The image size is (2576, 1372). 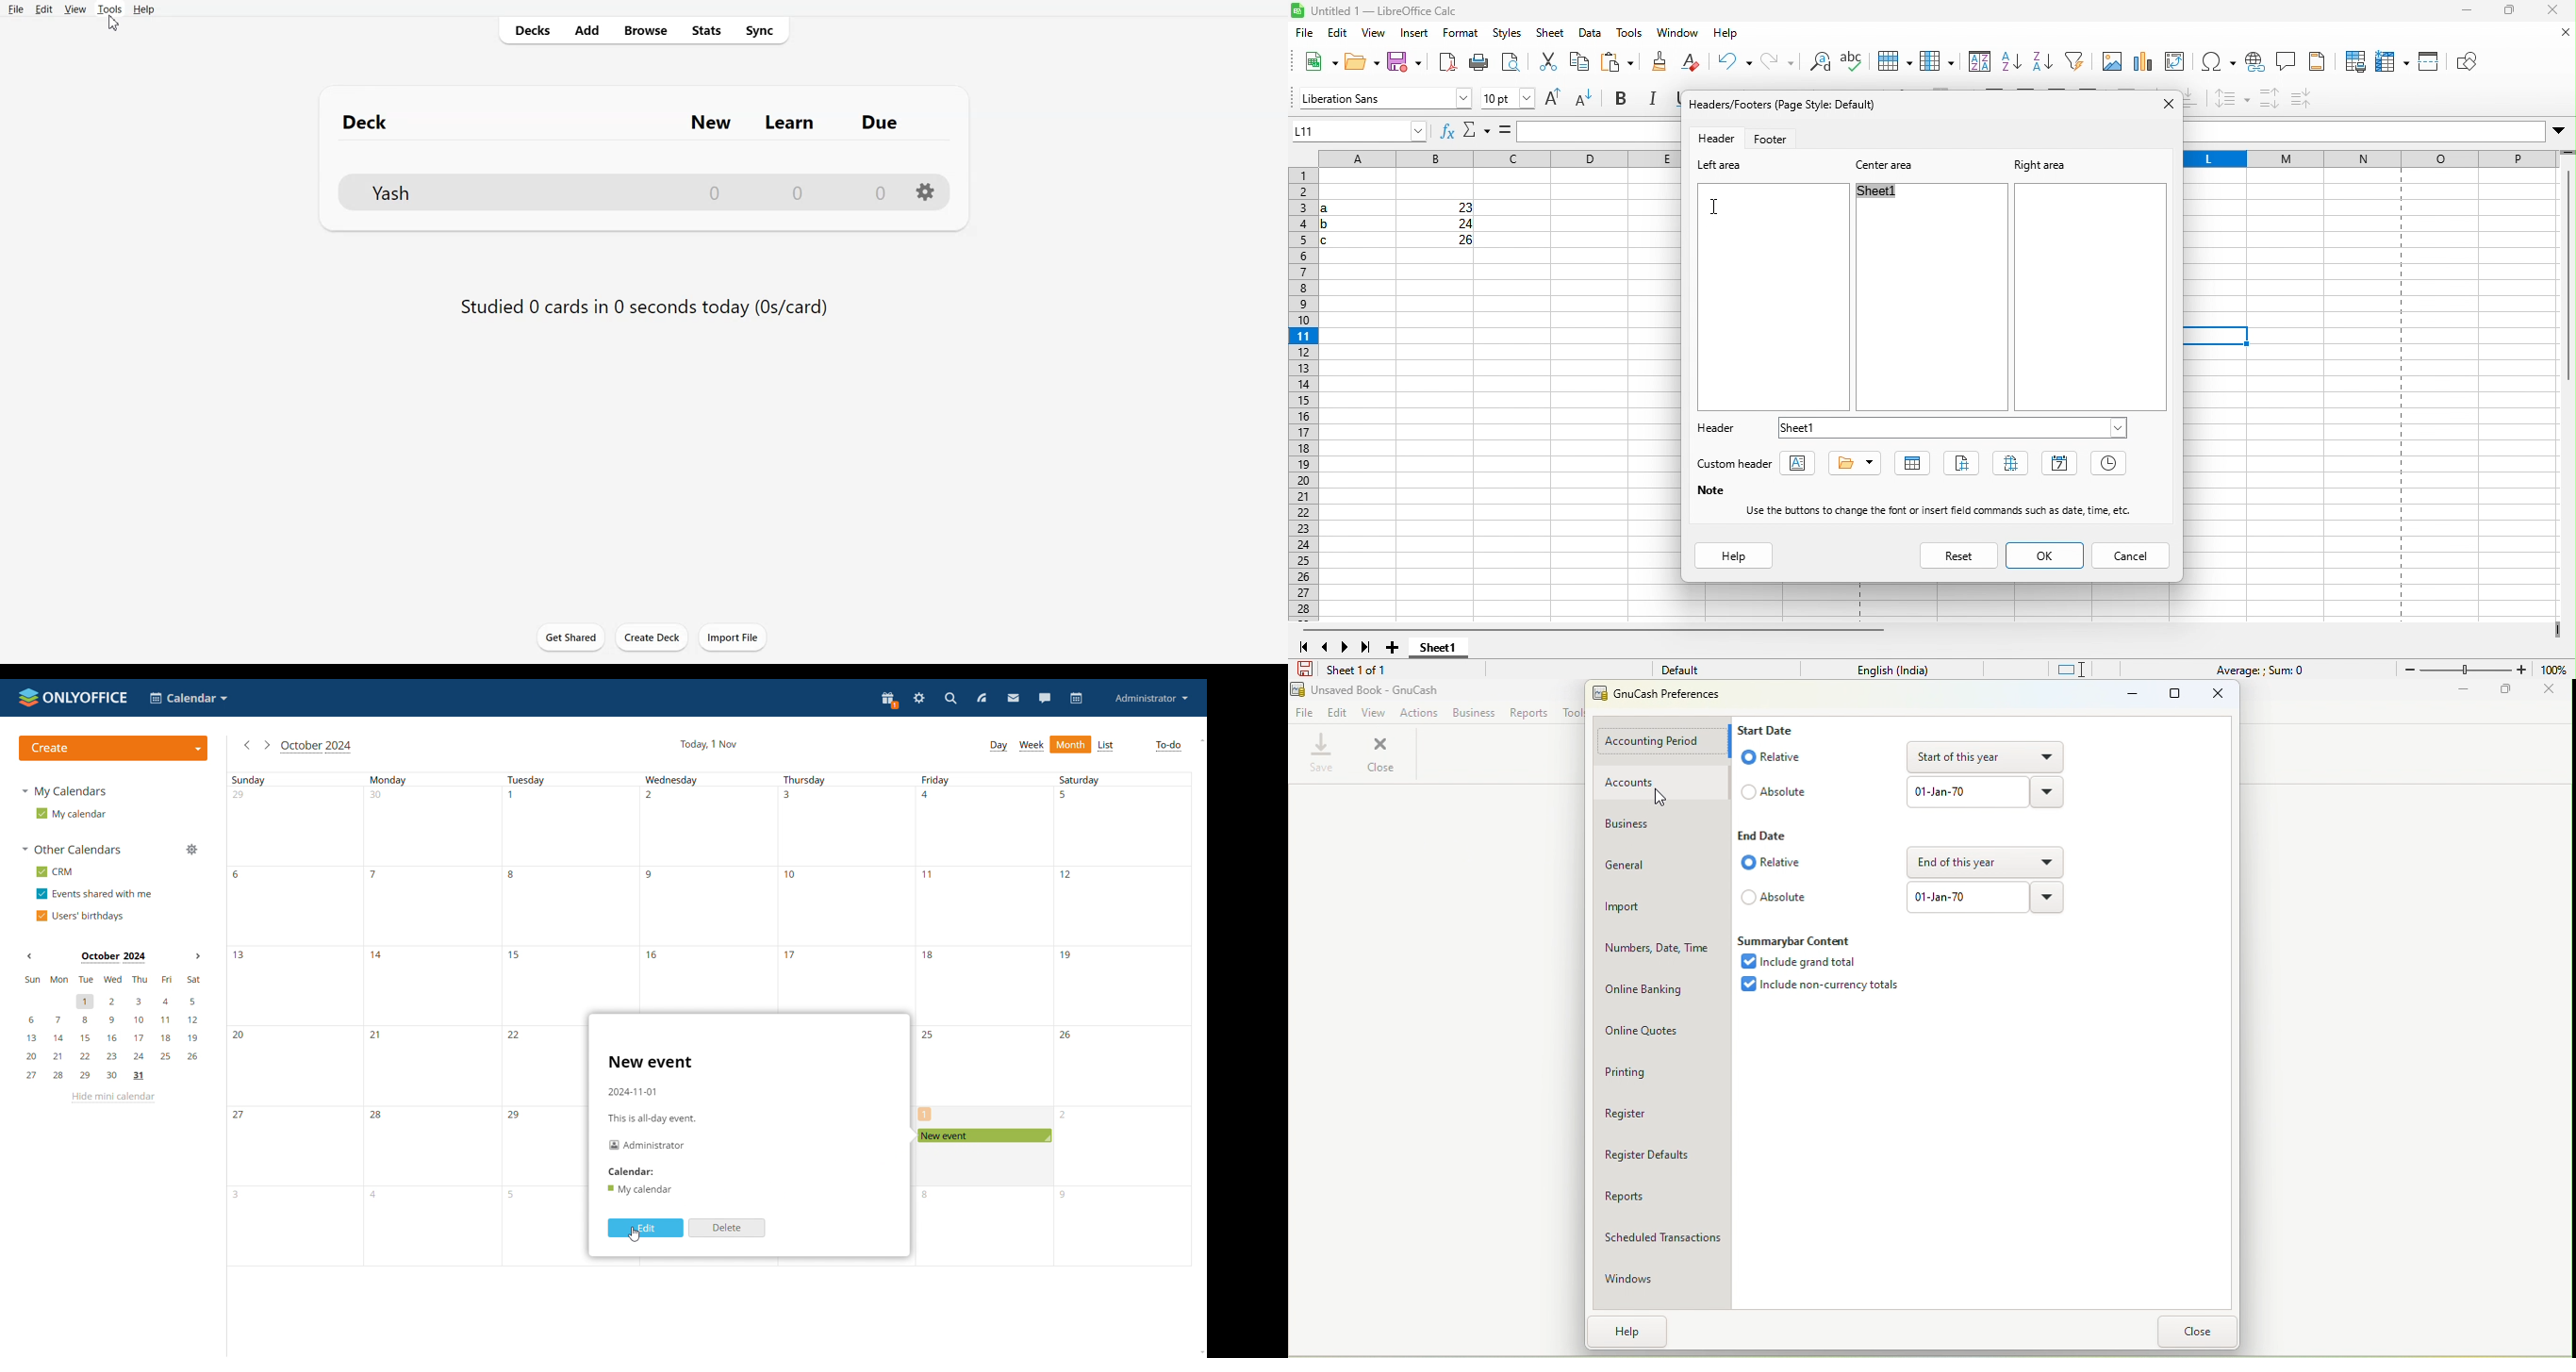 I want to click on split window, so click(x=2428, y=62).